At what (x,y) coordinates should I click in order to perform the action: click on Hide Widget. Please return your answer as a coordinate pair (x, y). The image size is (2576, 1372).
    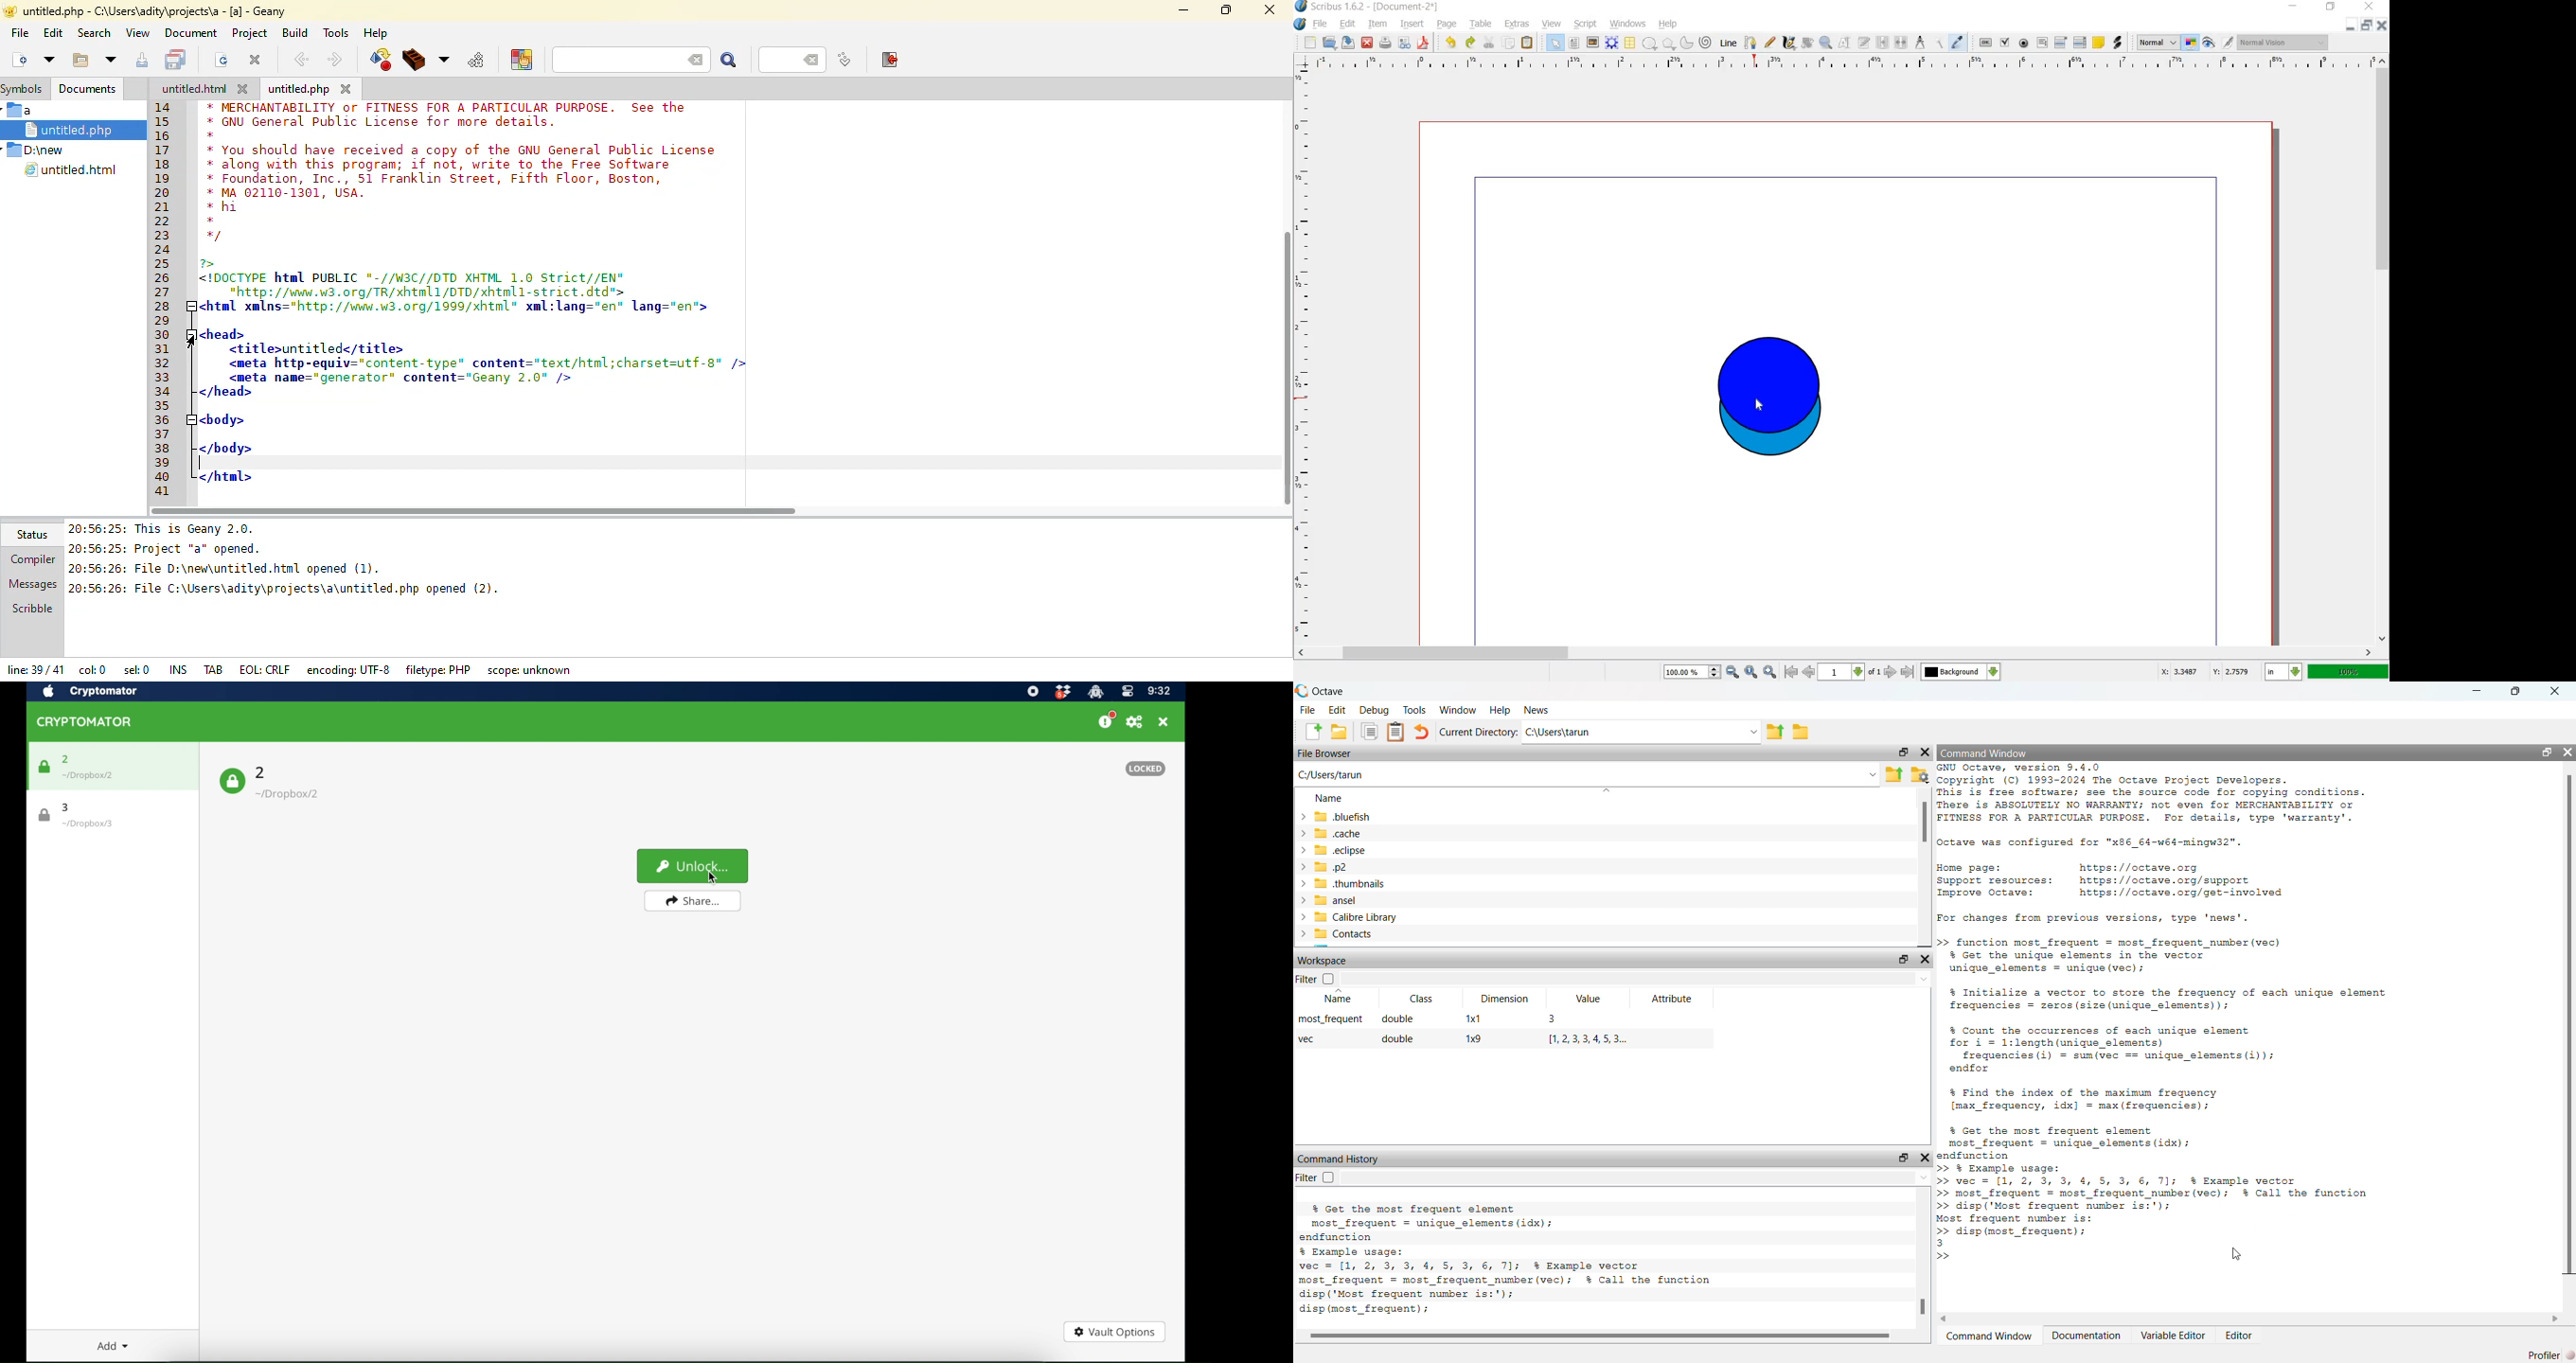
    Looking at the image, I should click on (1925, 960).